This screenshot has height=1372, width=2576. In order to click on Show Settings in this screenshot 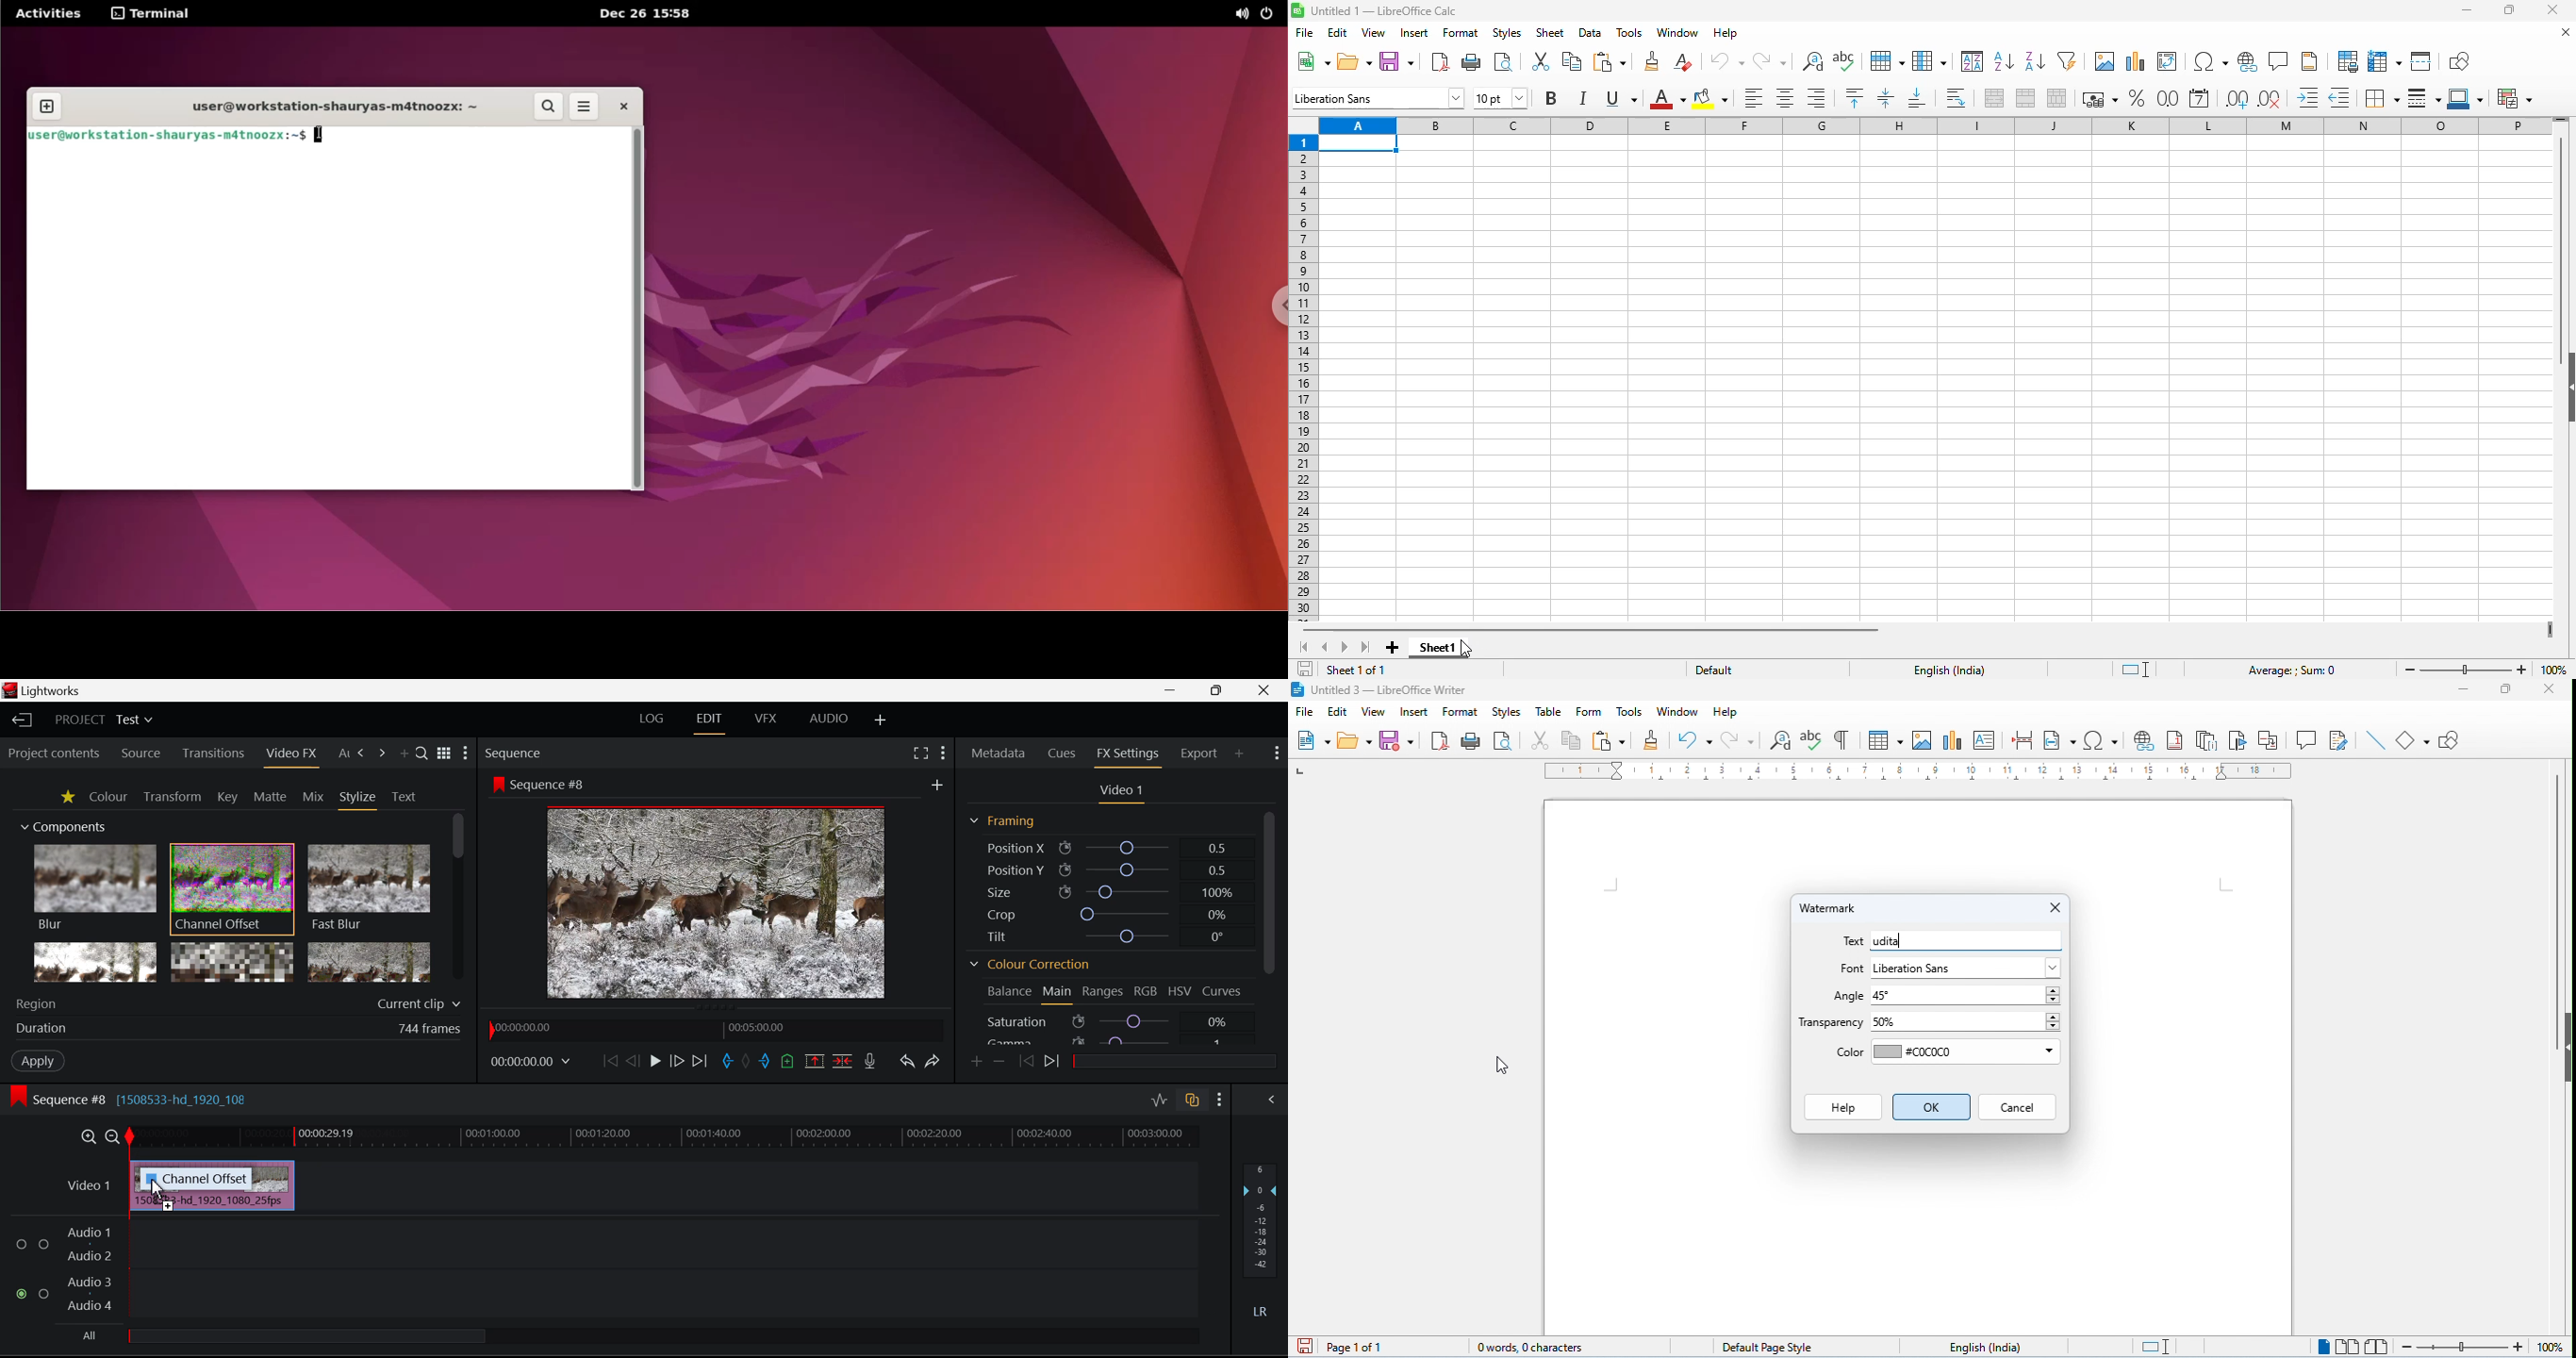, I will do `click(1219, 1100)`.